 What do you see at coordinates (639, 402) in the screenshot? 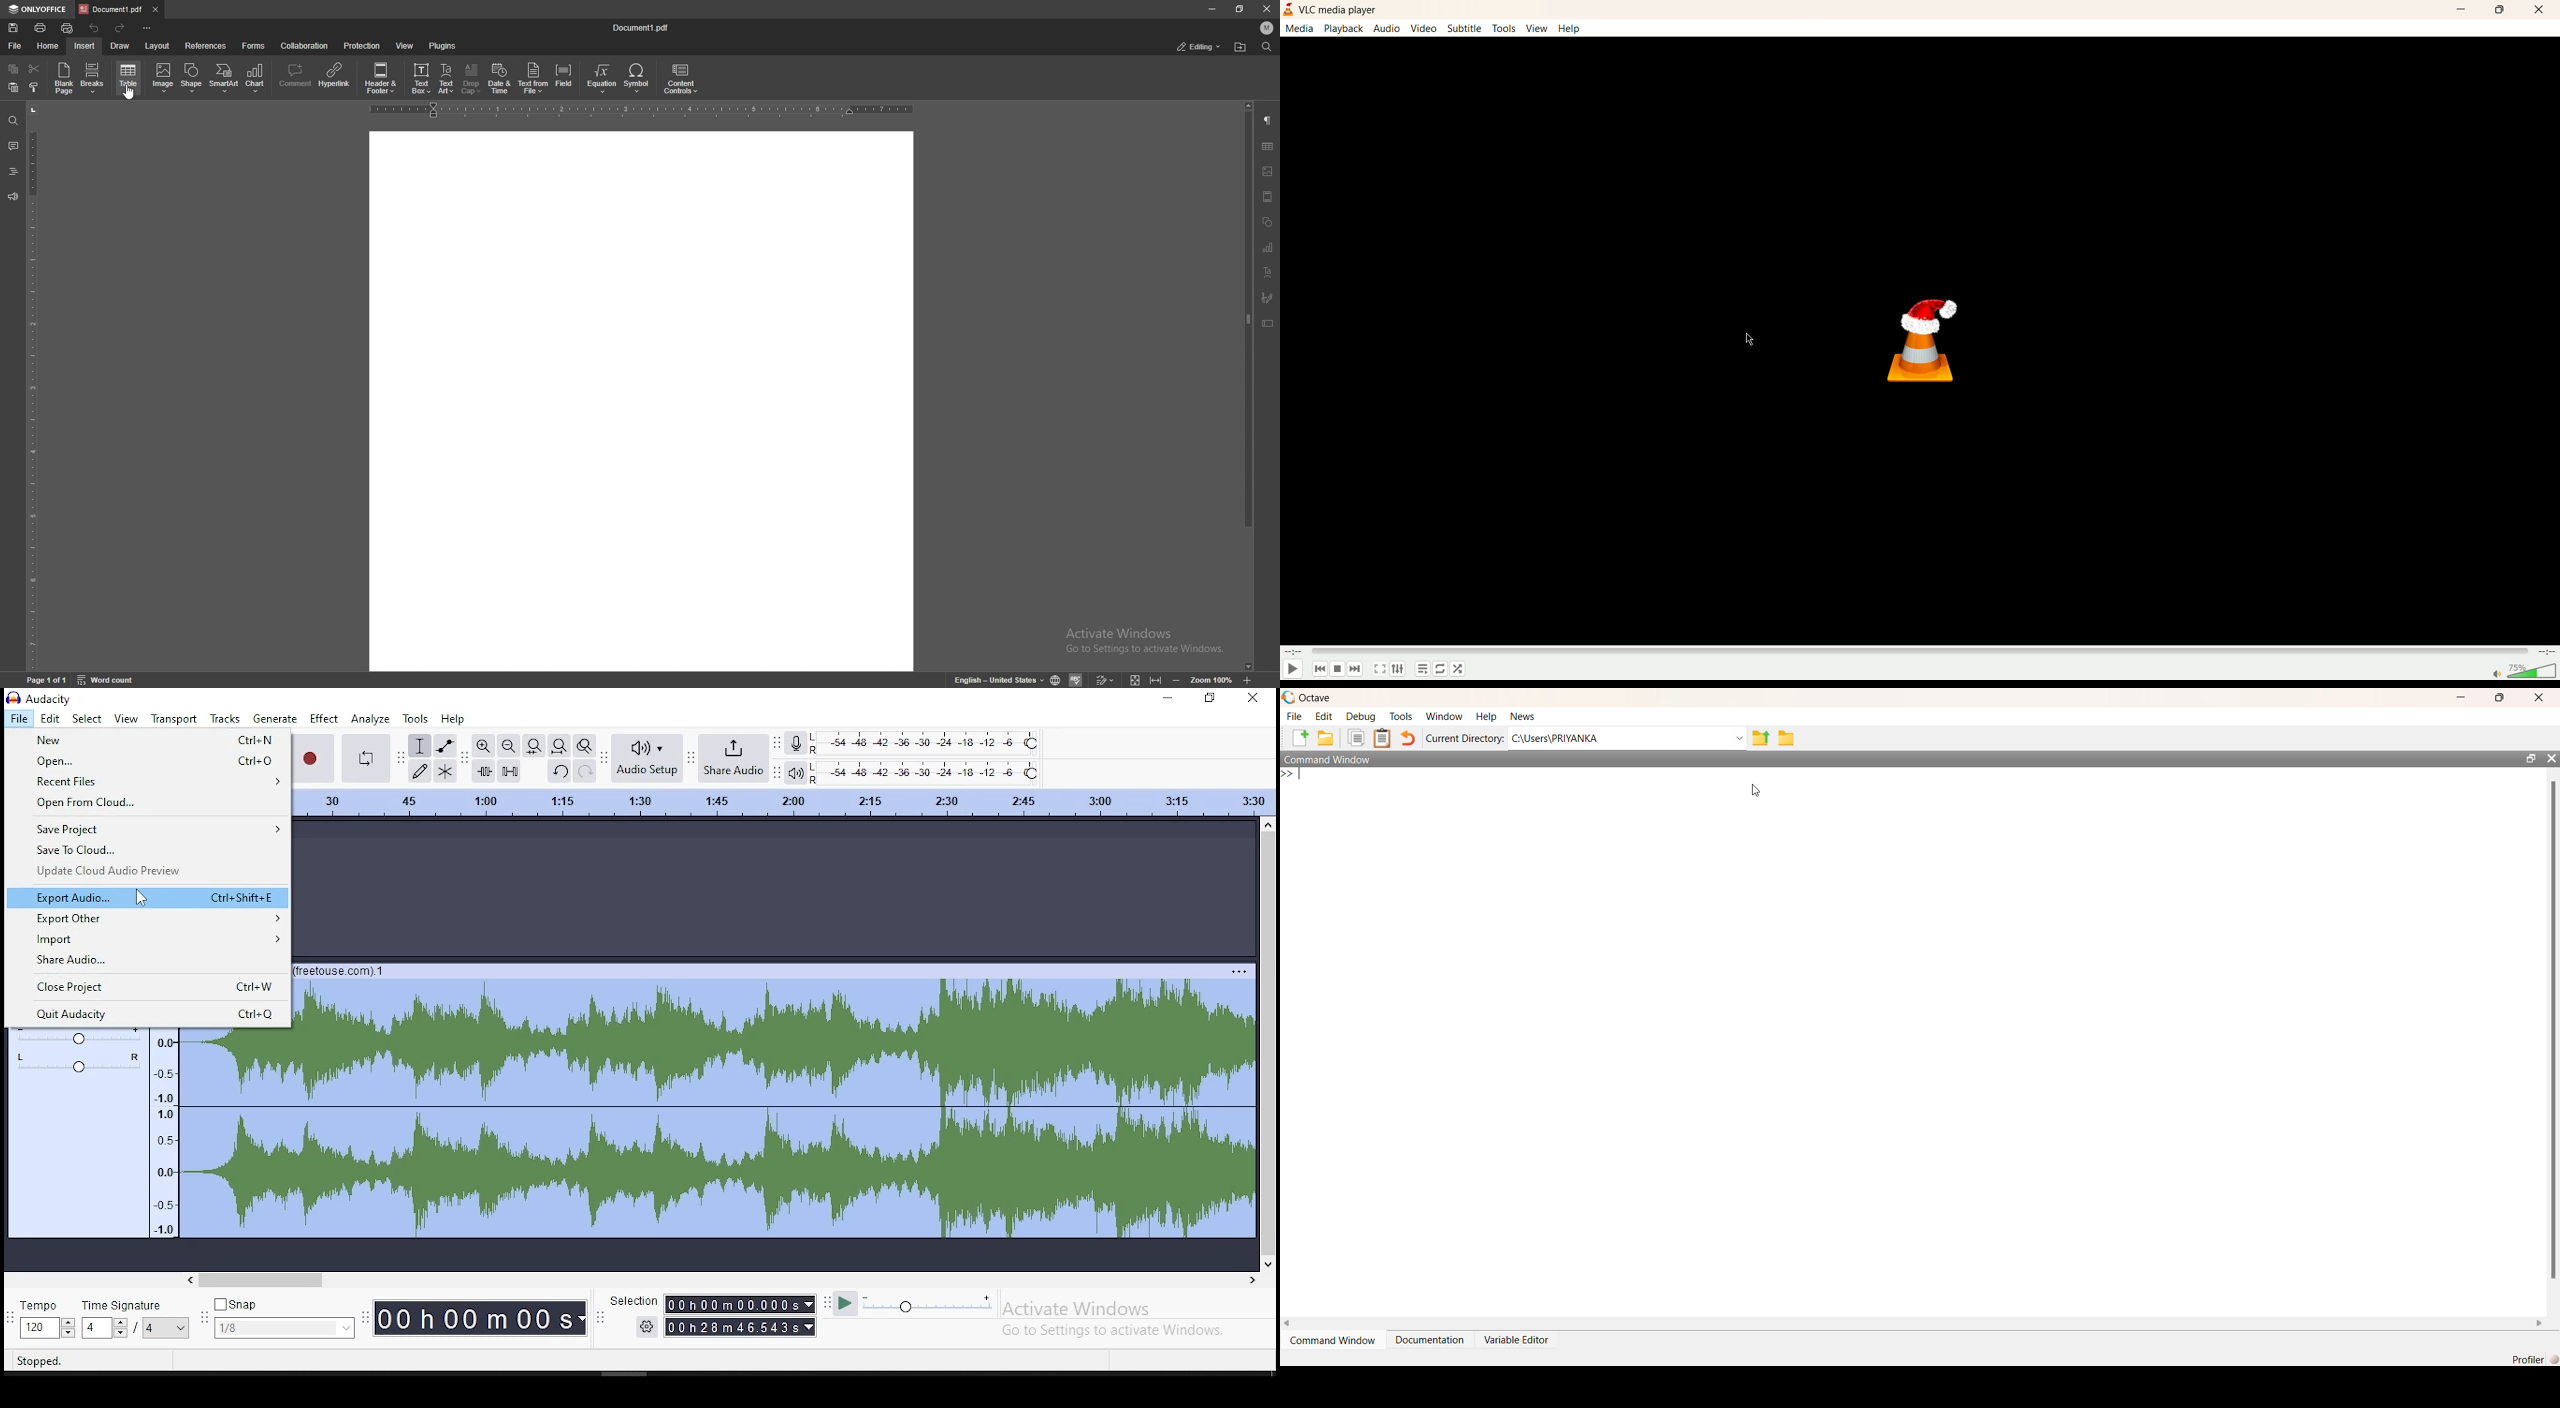
I see `document` at bounding box center [639, 402].